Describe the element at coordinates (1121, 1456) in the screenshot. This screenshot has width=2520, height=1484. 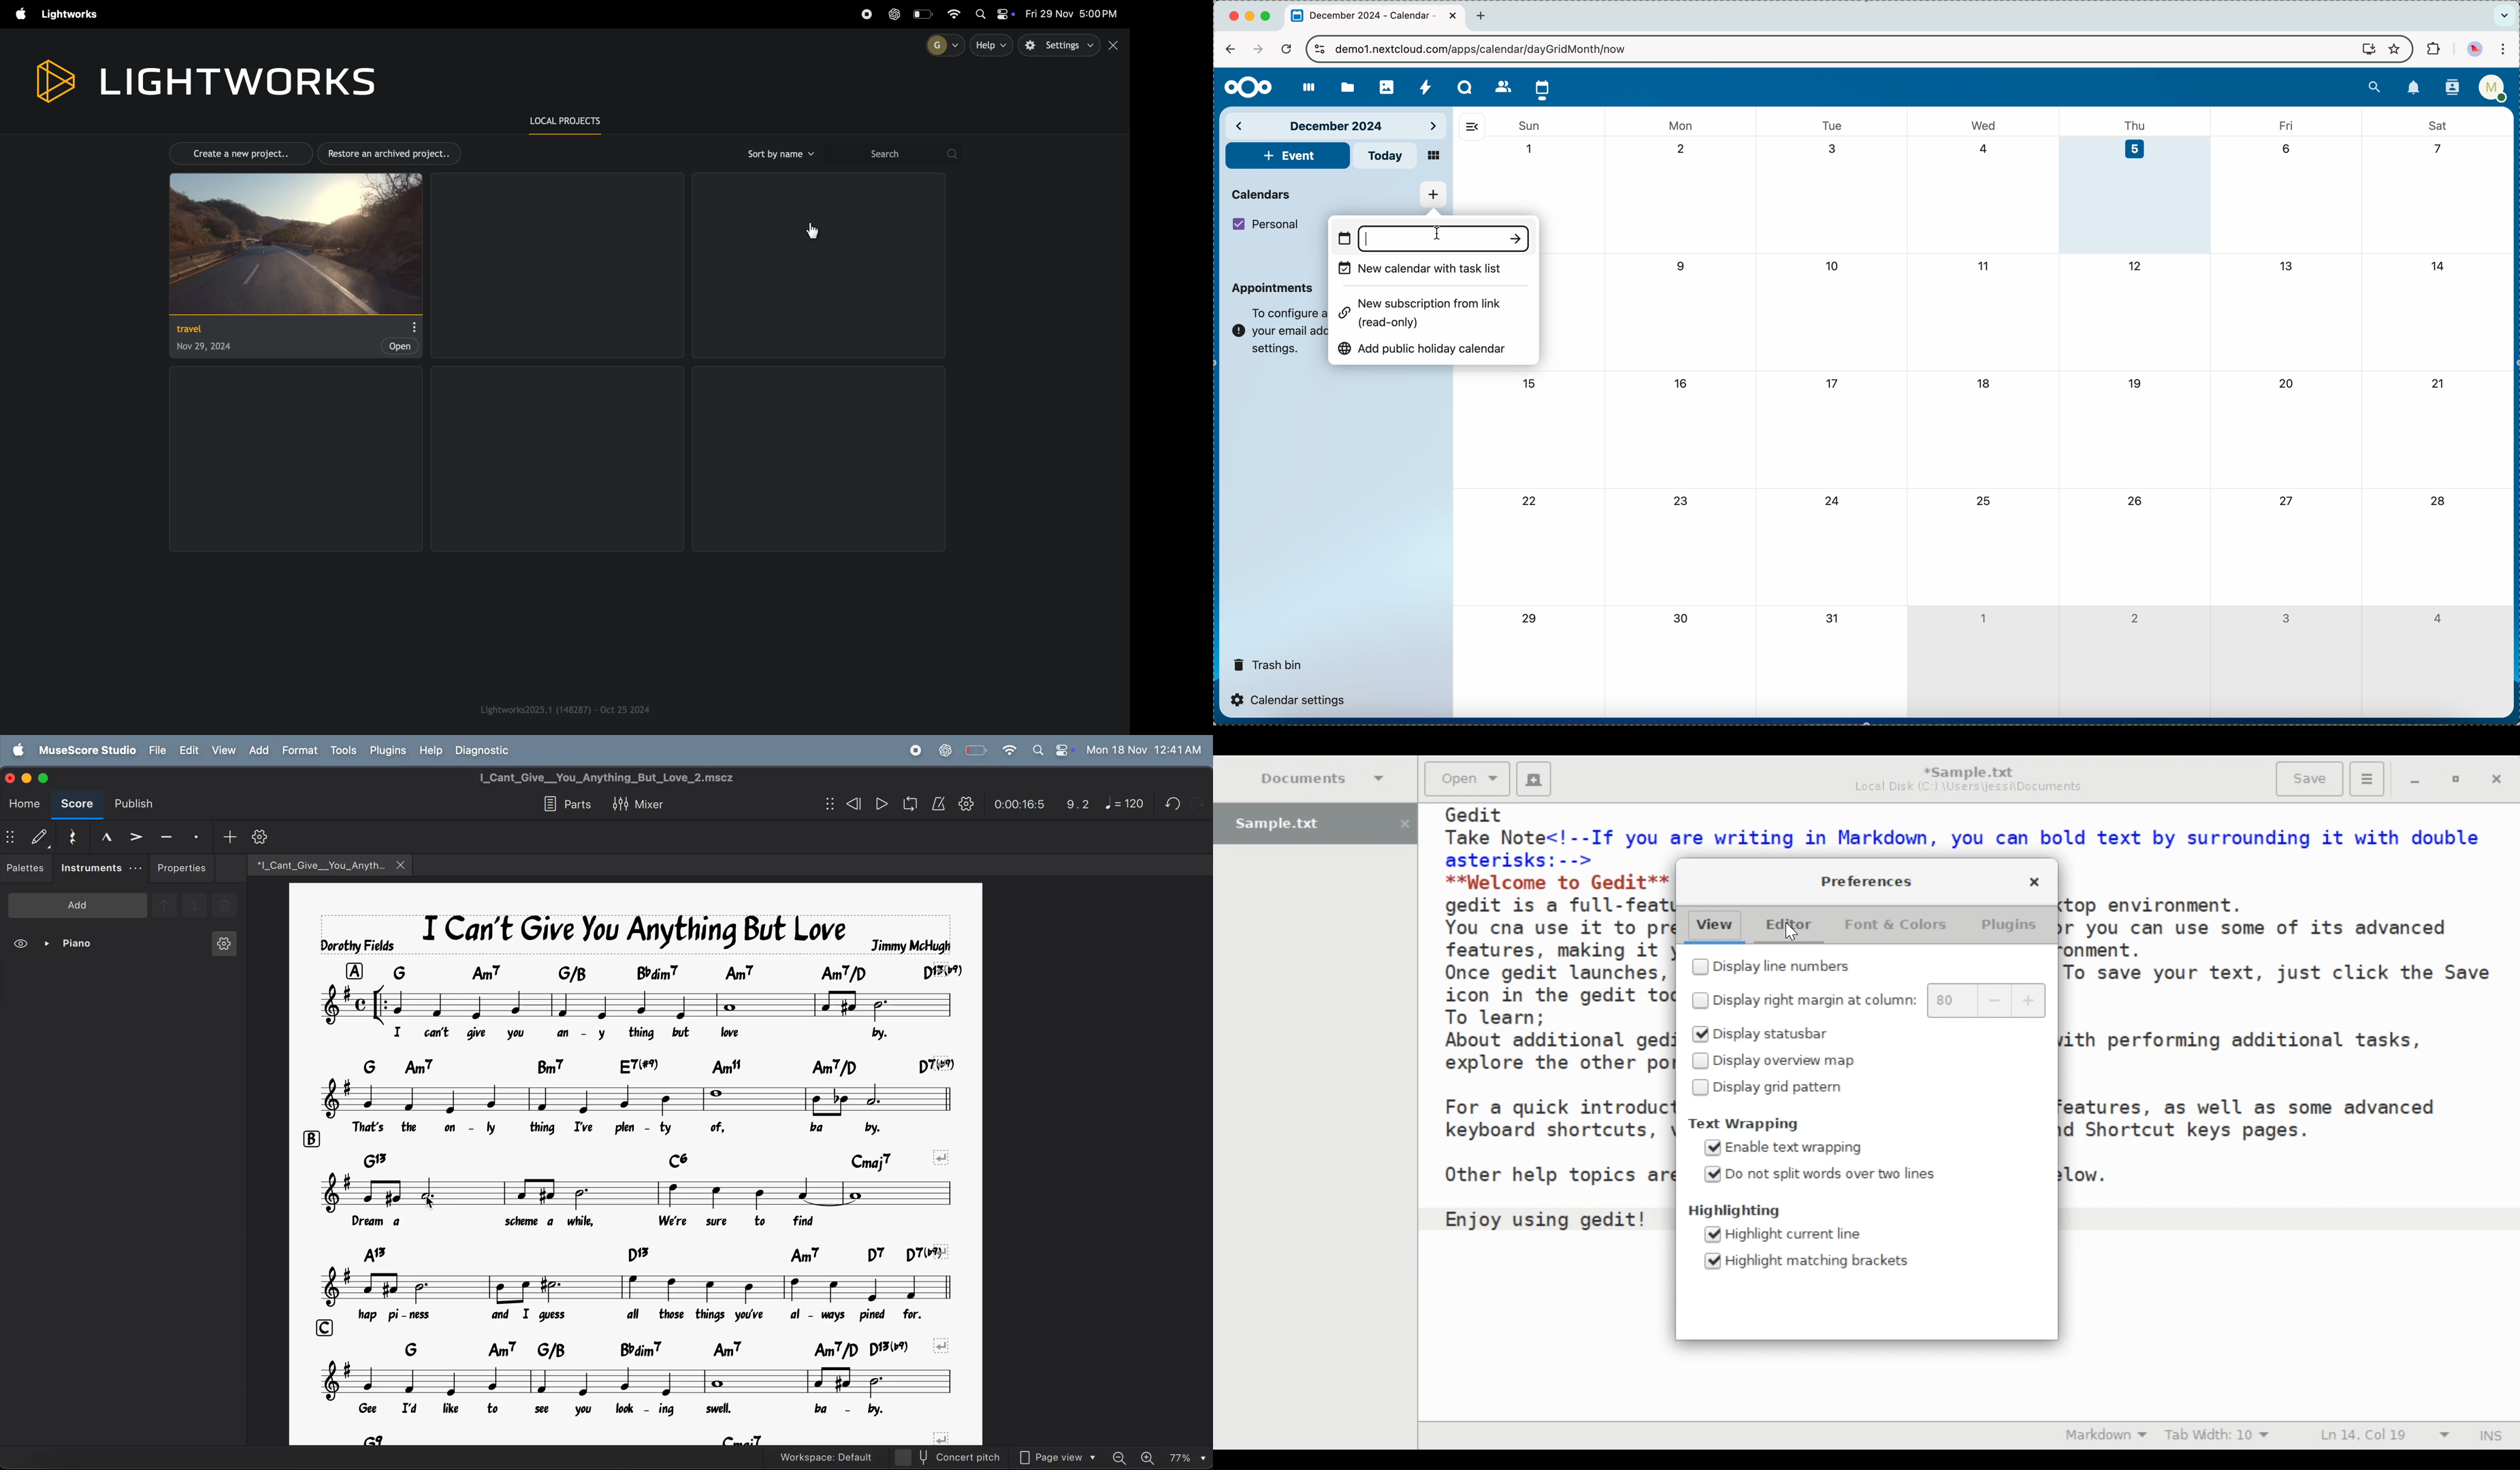
I see `zoom out` at that location.